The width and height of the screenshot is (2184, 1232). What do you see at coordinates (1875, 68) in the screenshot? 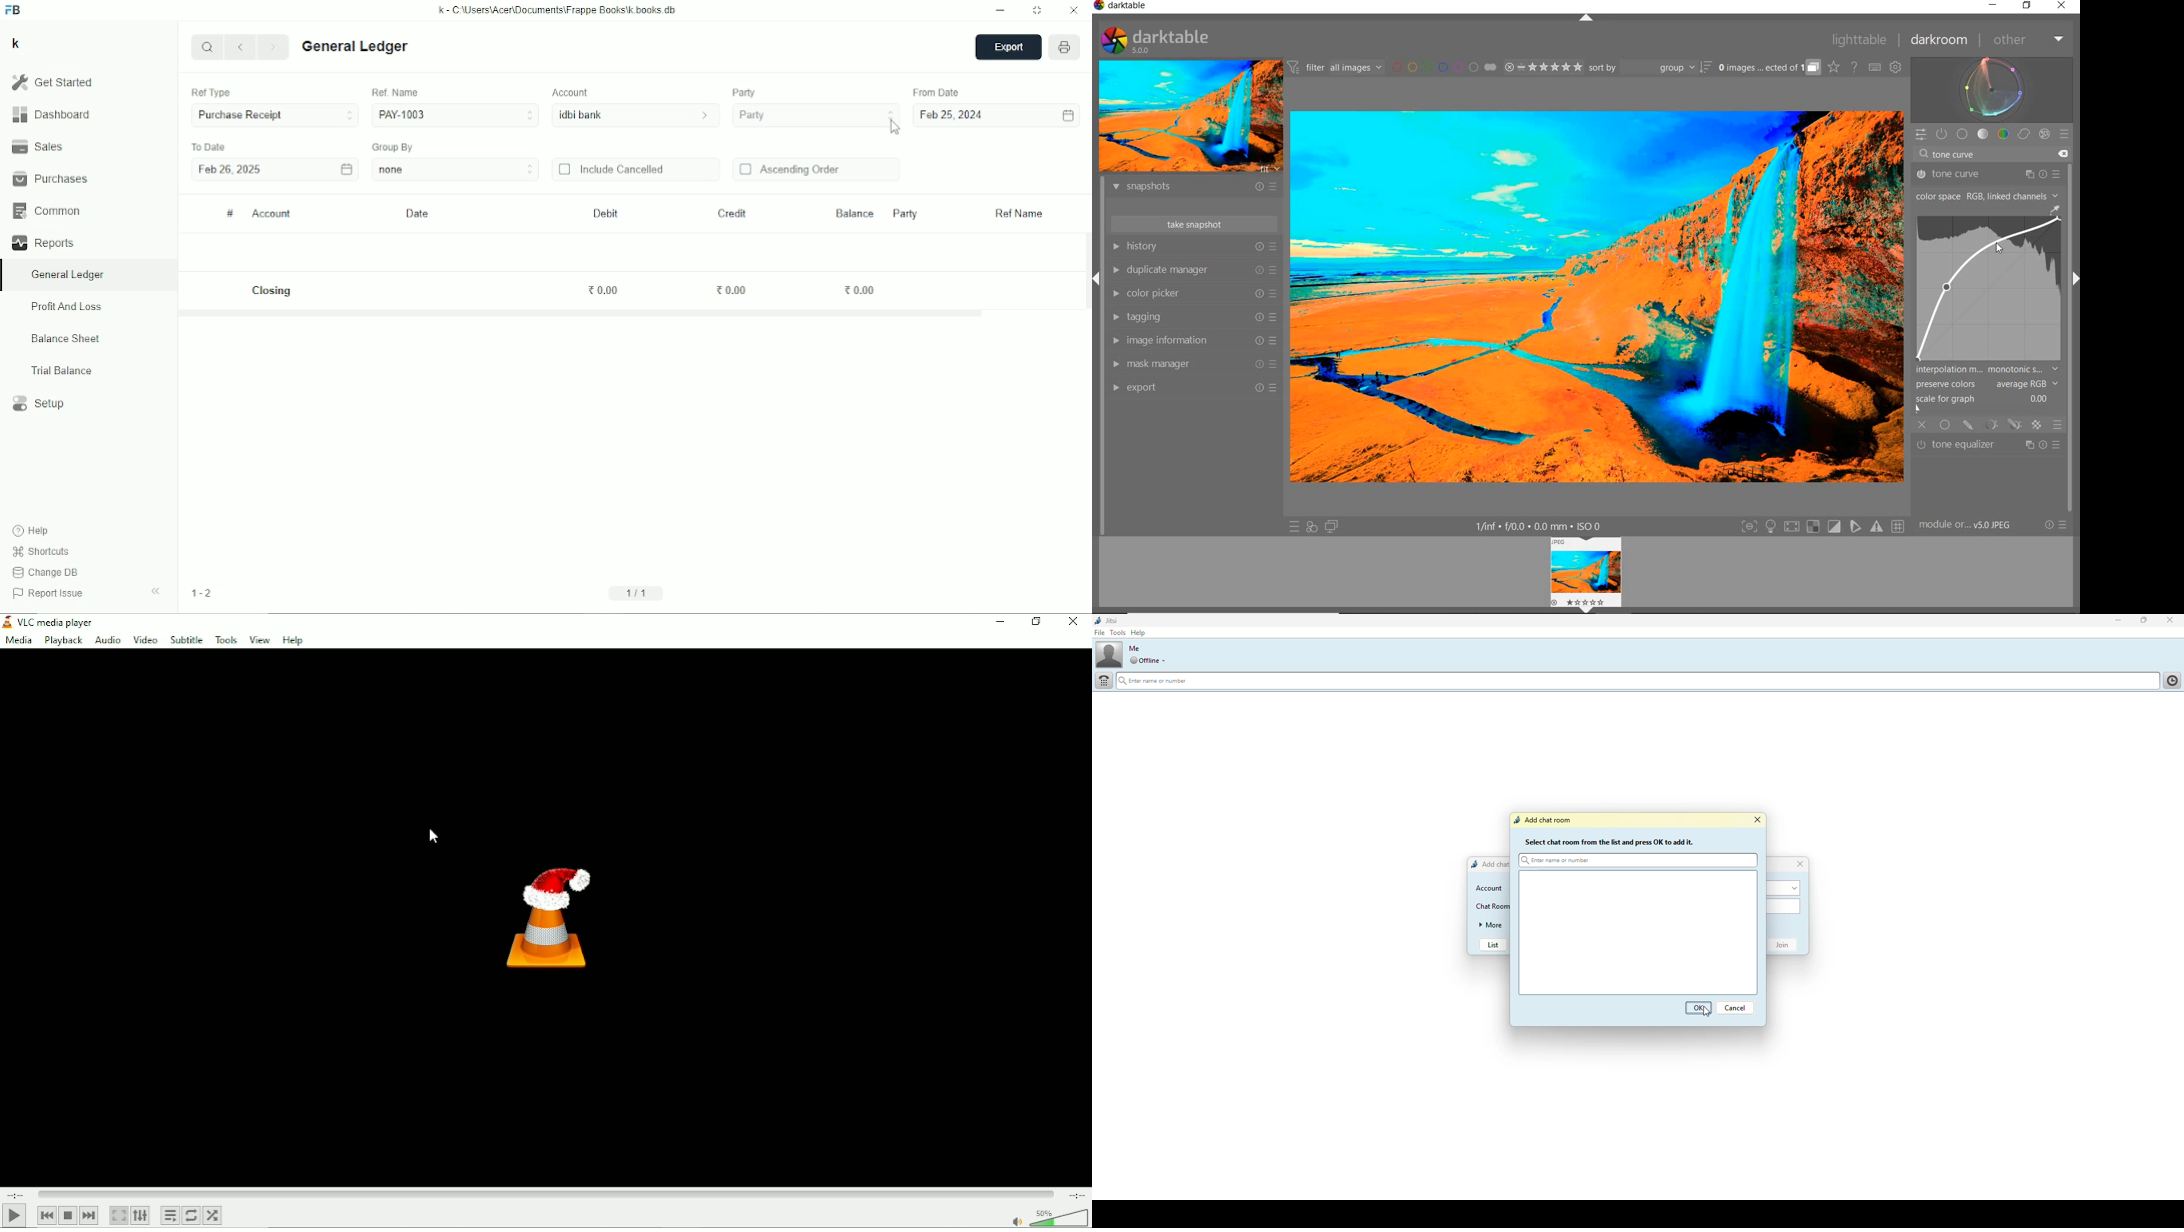
I see `SET KEYBOARD SHORTCUTS` at bounding box center [1875, 68].